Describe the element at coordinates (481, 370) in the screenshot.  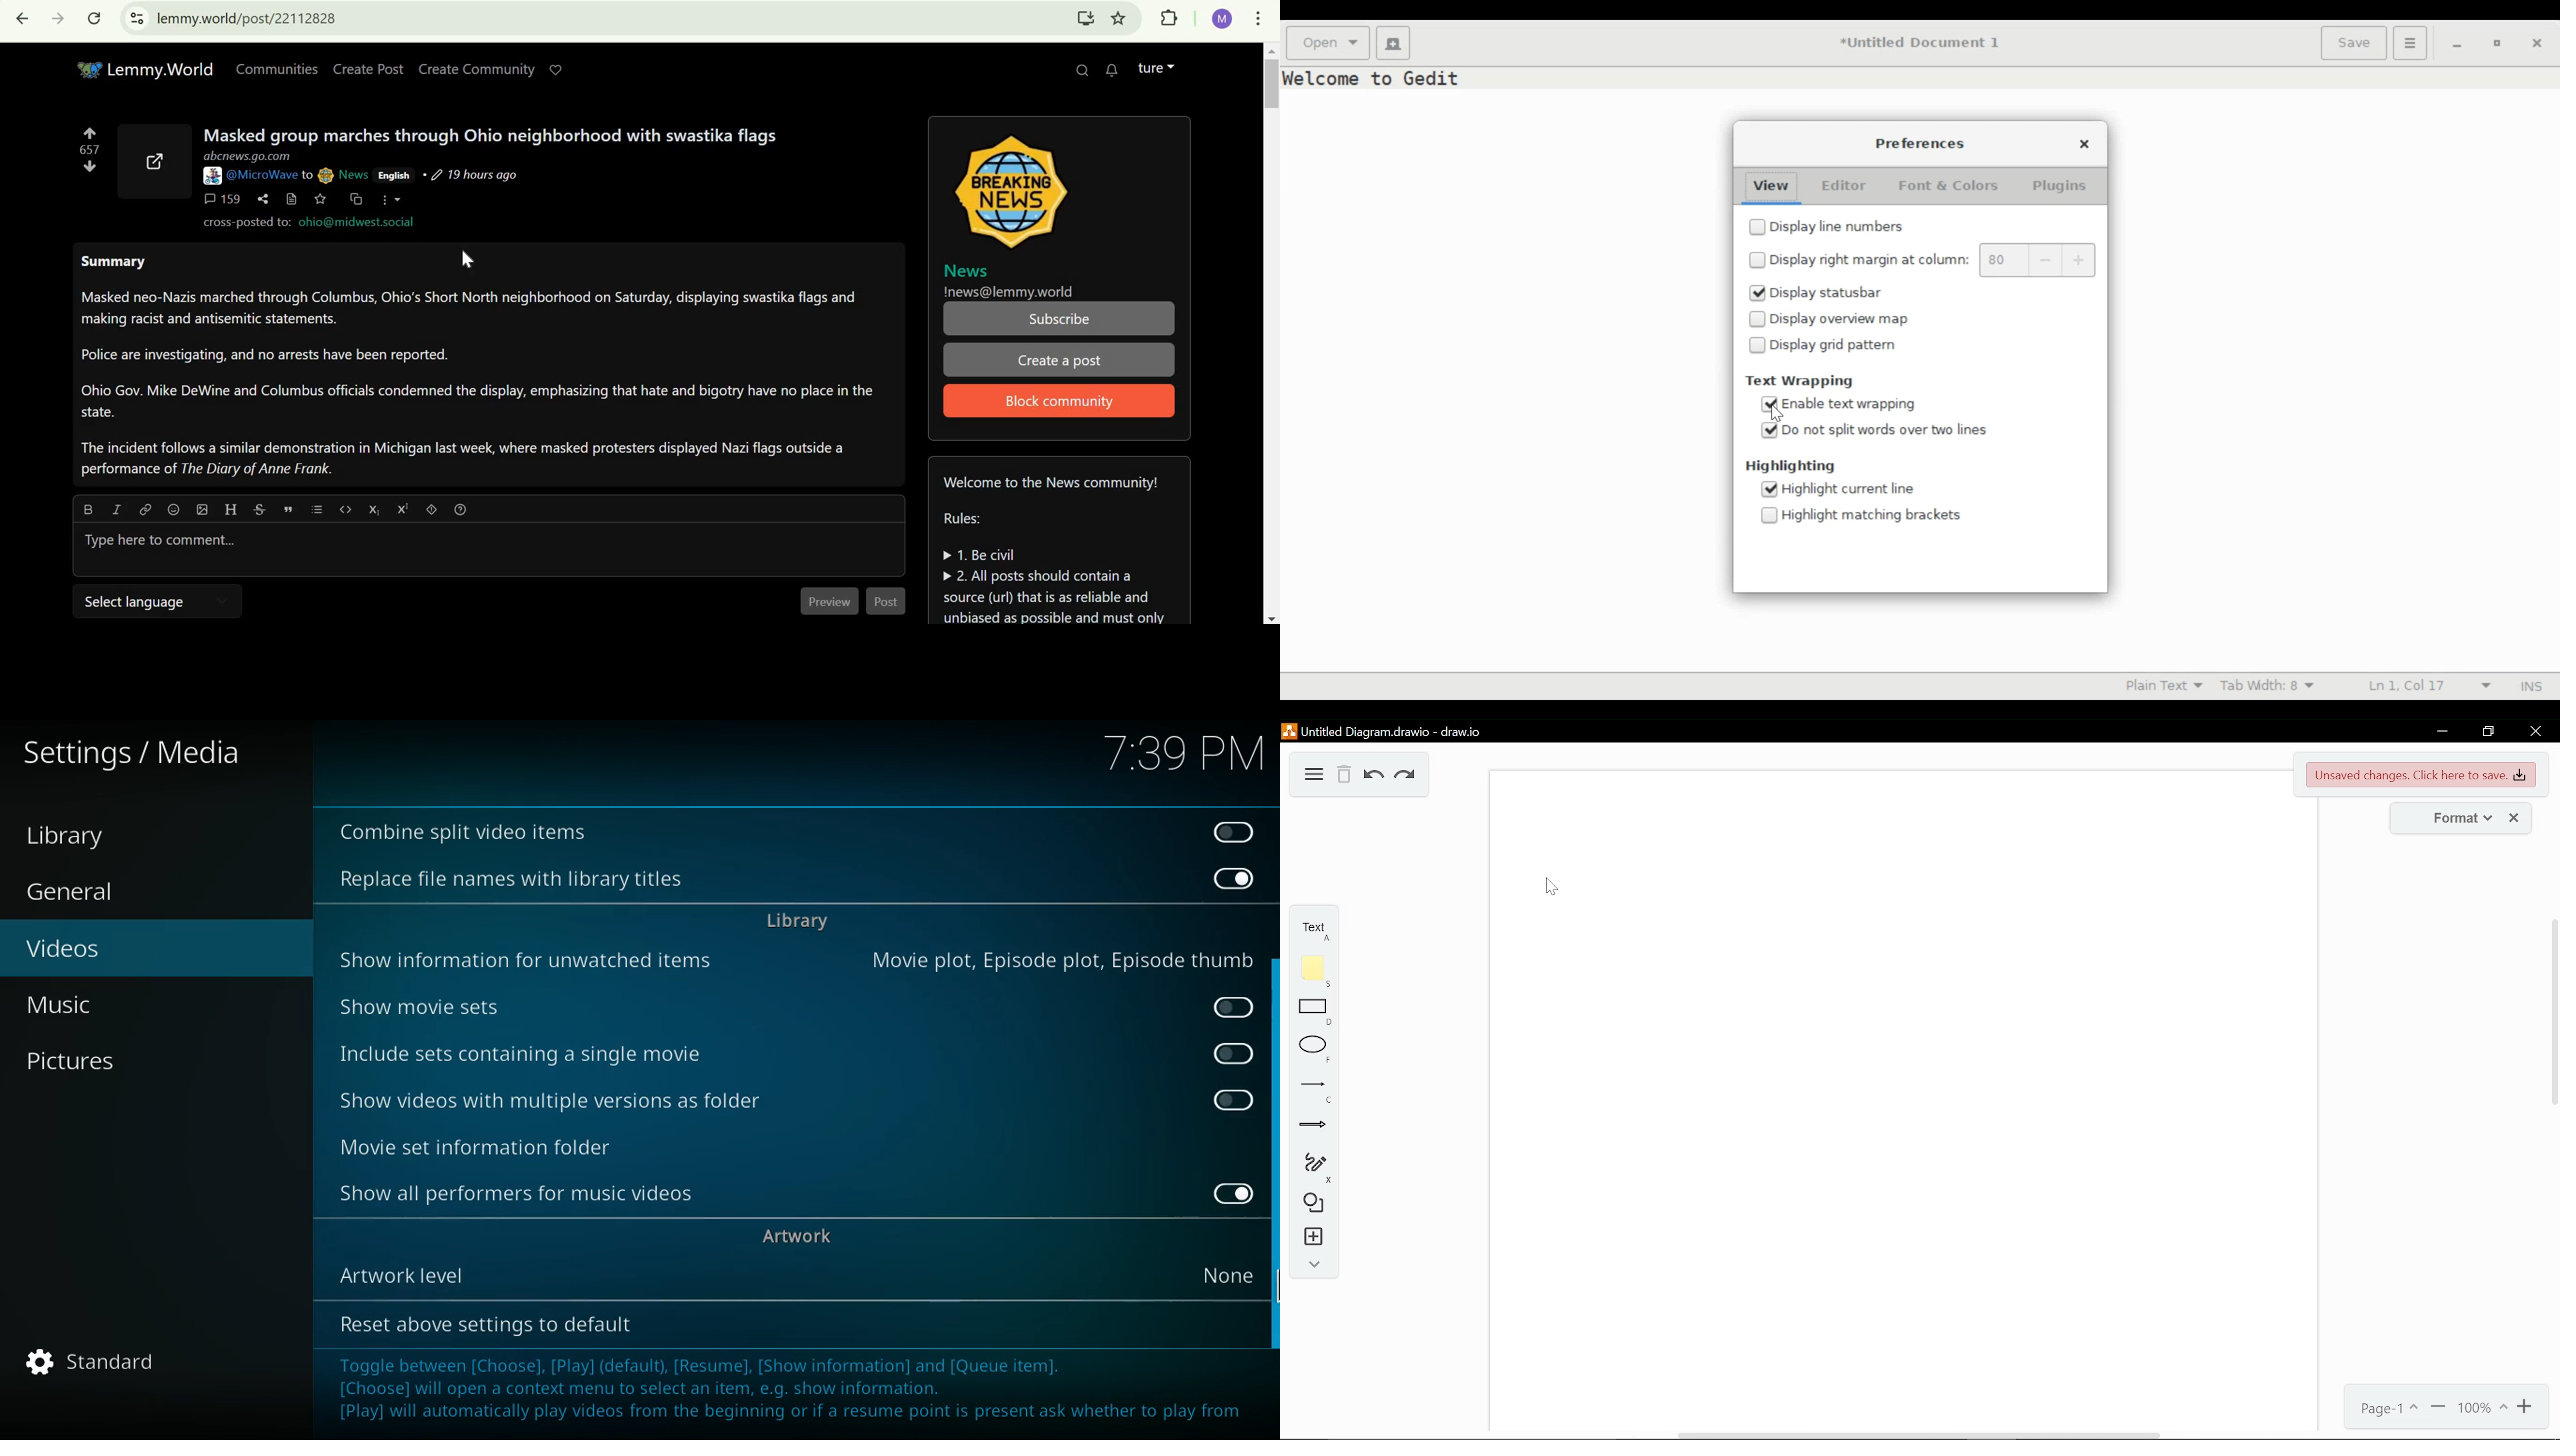
I see `Summary` at that location.